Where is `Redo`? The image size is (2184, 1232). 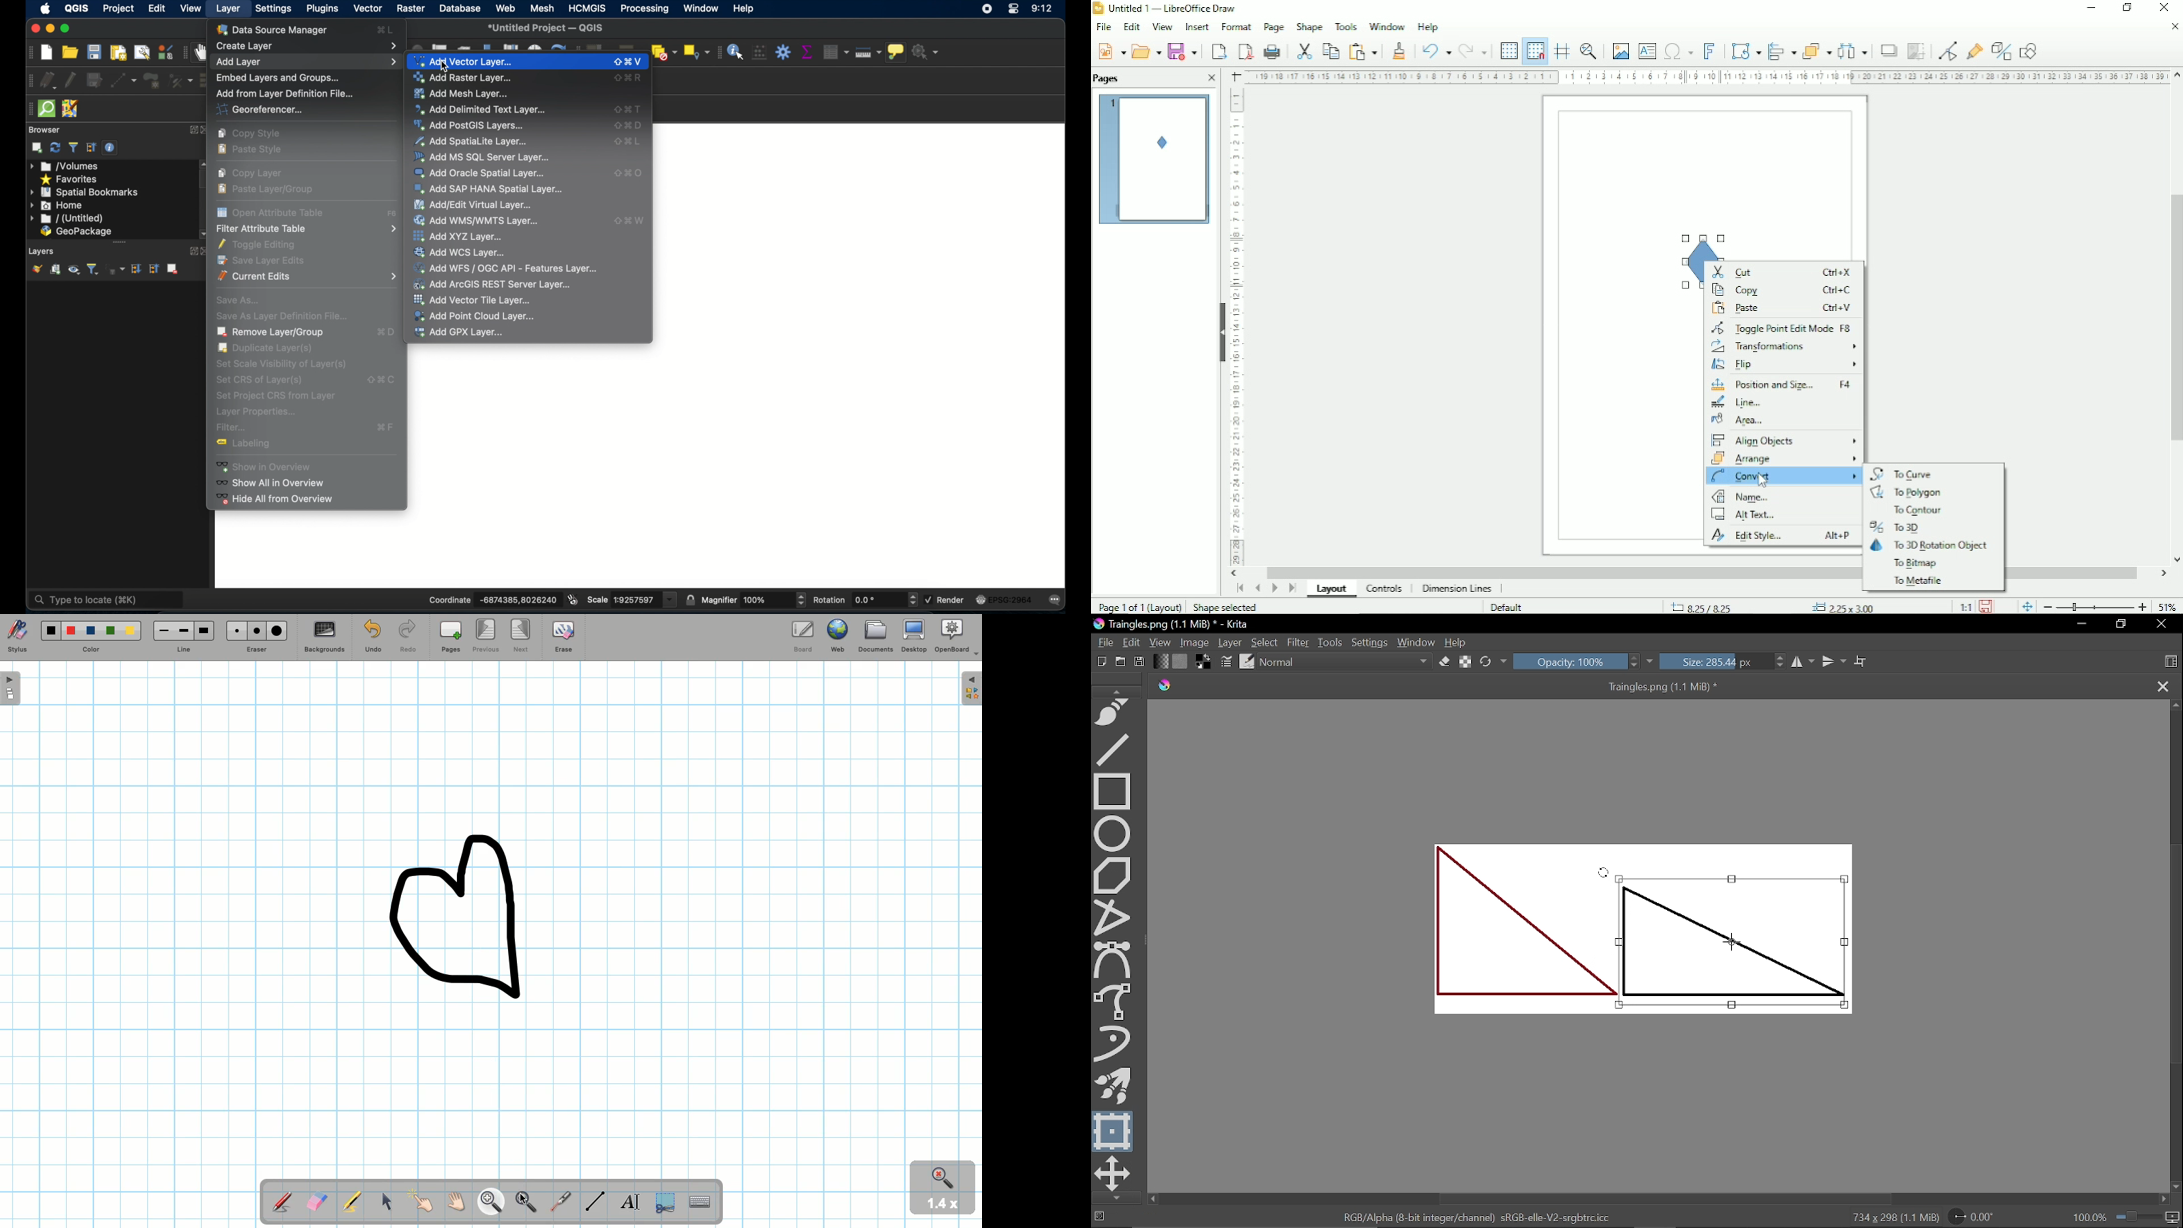 Redo is located at coordinates (406, 637).